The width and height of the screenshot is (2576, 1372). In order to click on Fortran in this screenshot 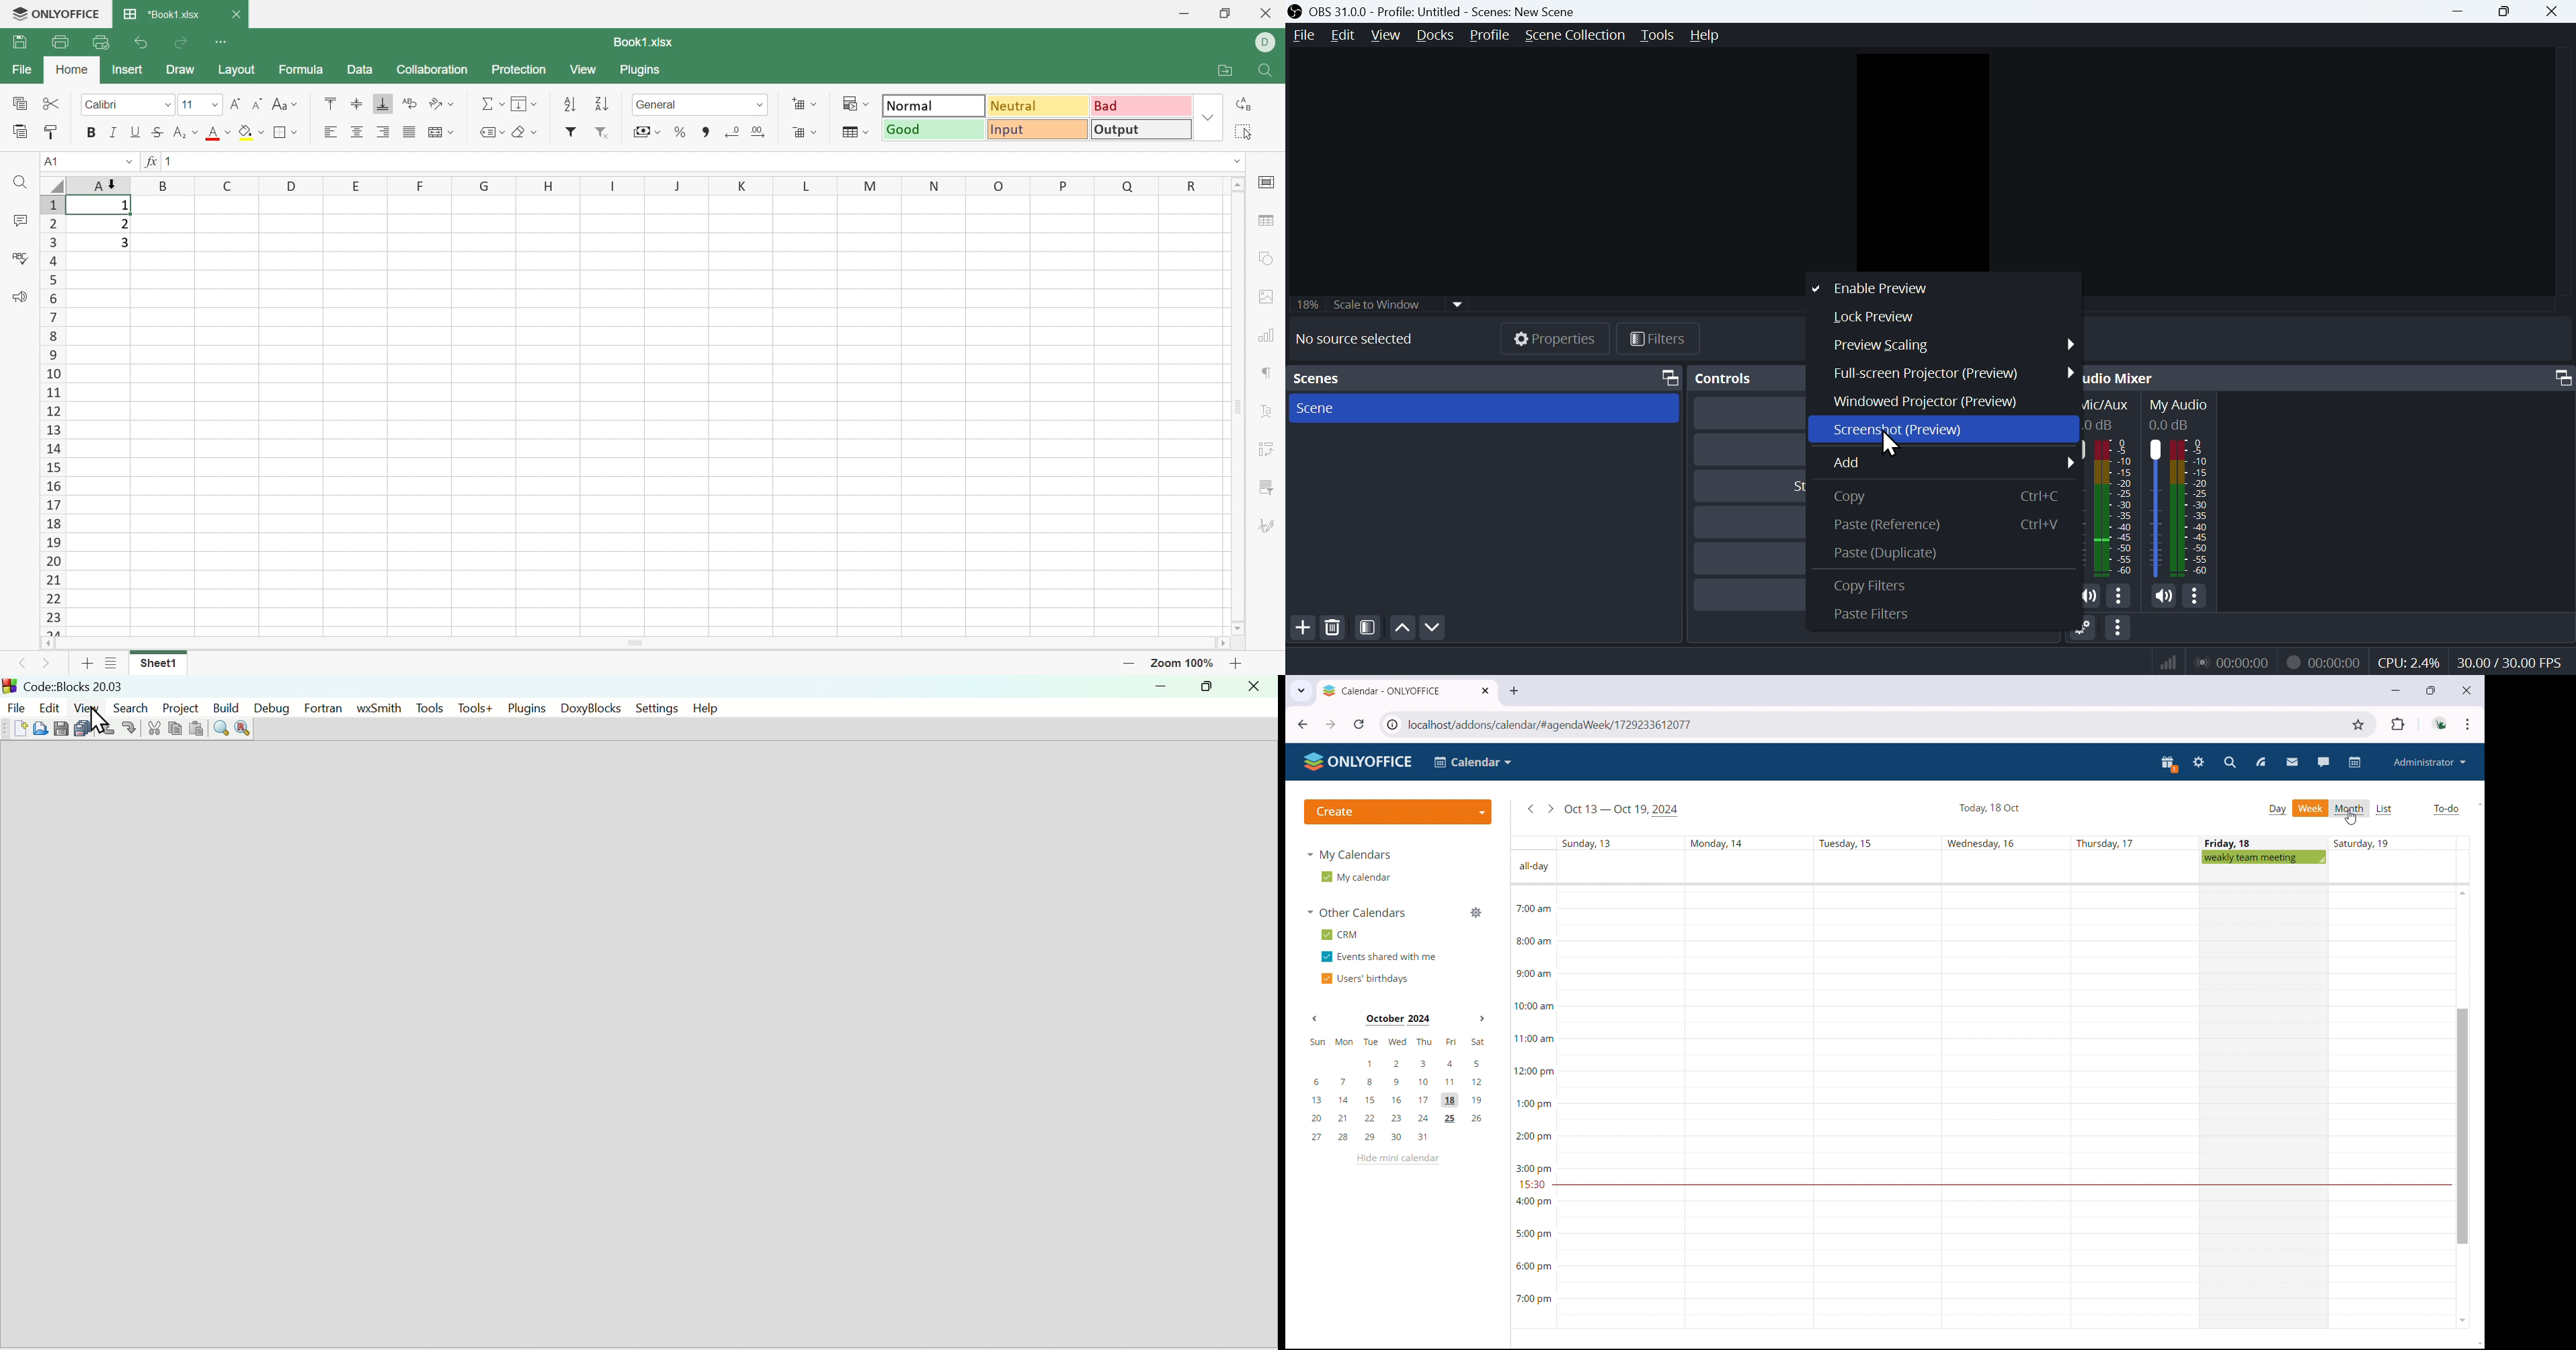, I will do `click(324, 708)`.